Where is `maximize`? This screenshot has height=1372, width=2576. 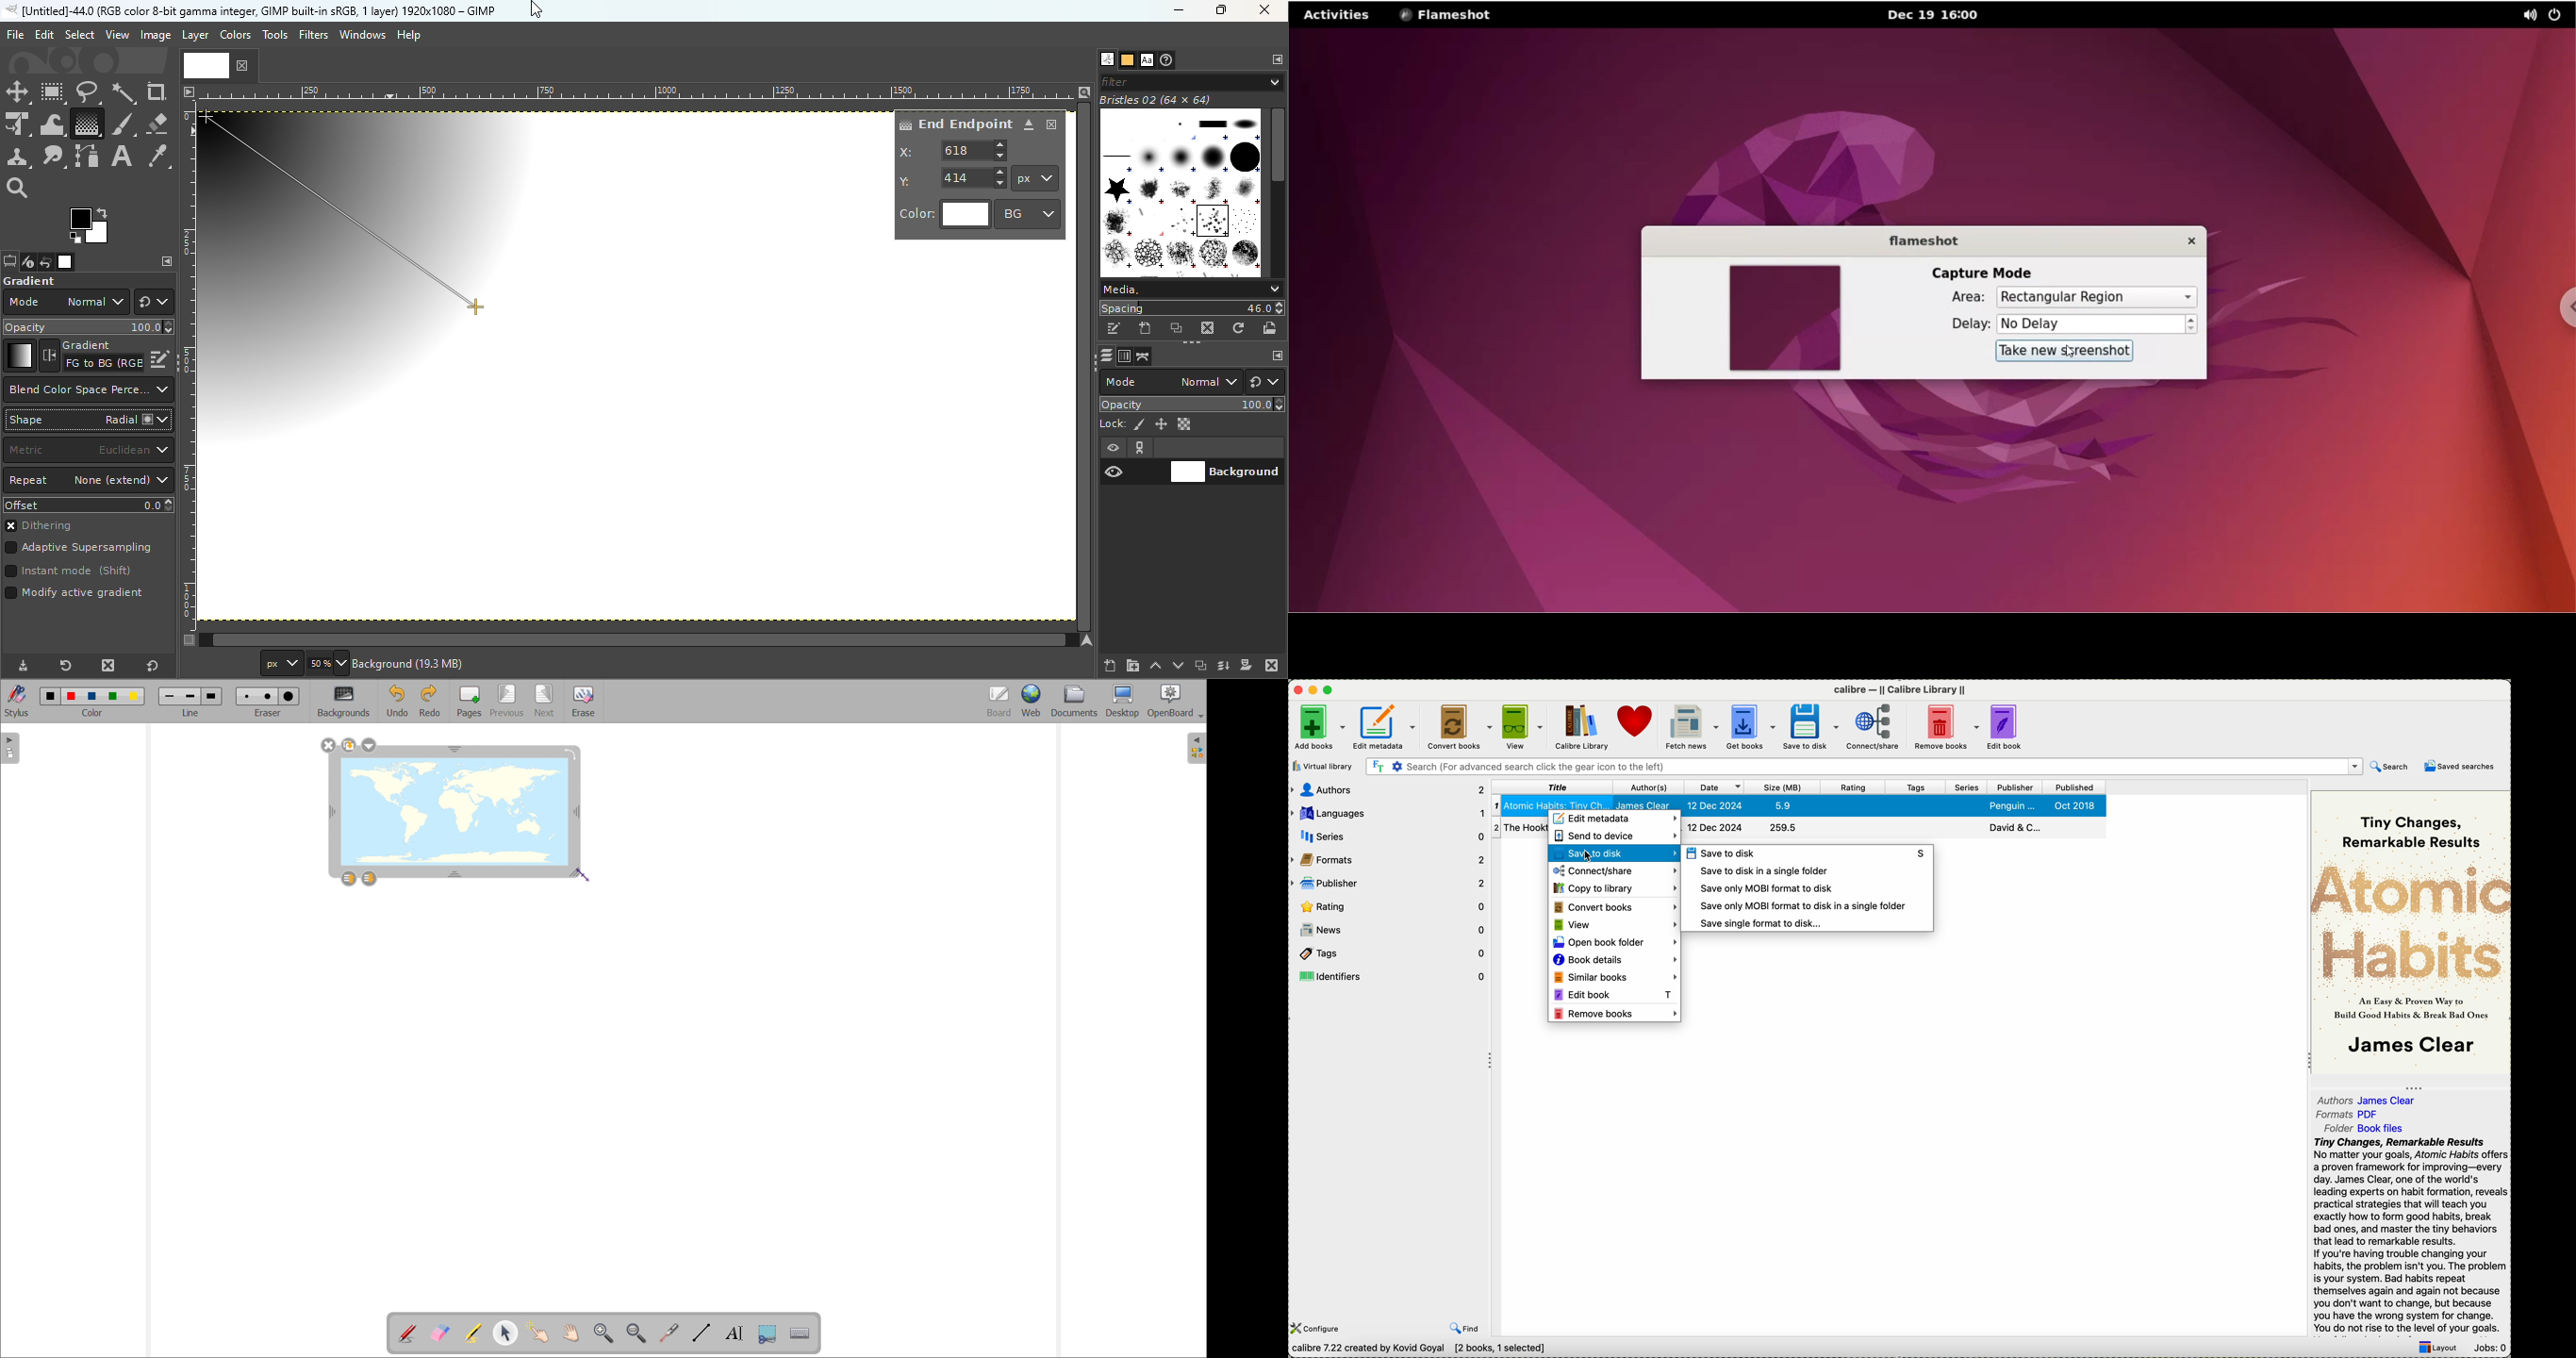
maximize is located at coordinates (1330, 690).